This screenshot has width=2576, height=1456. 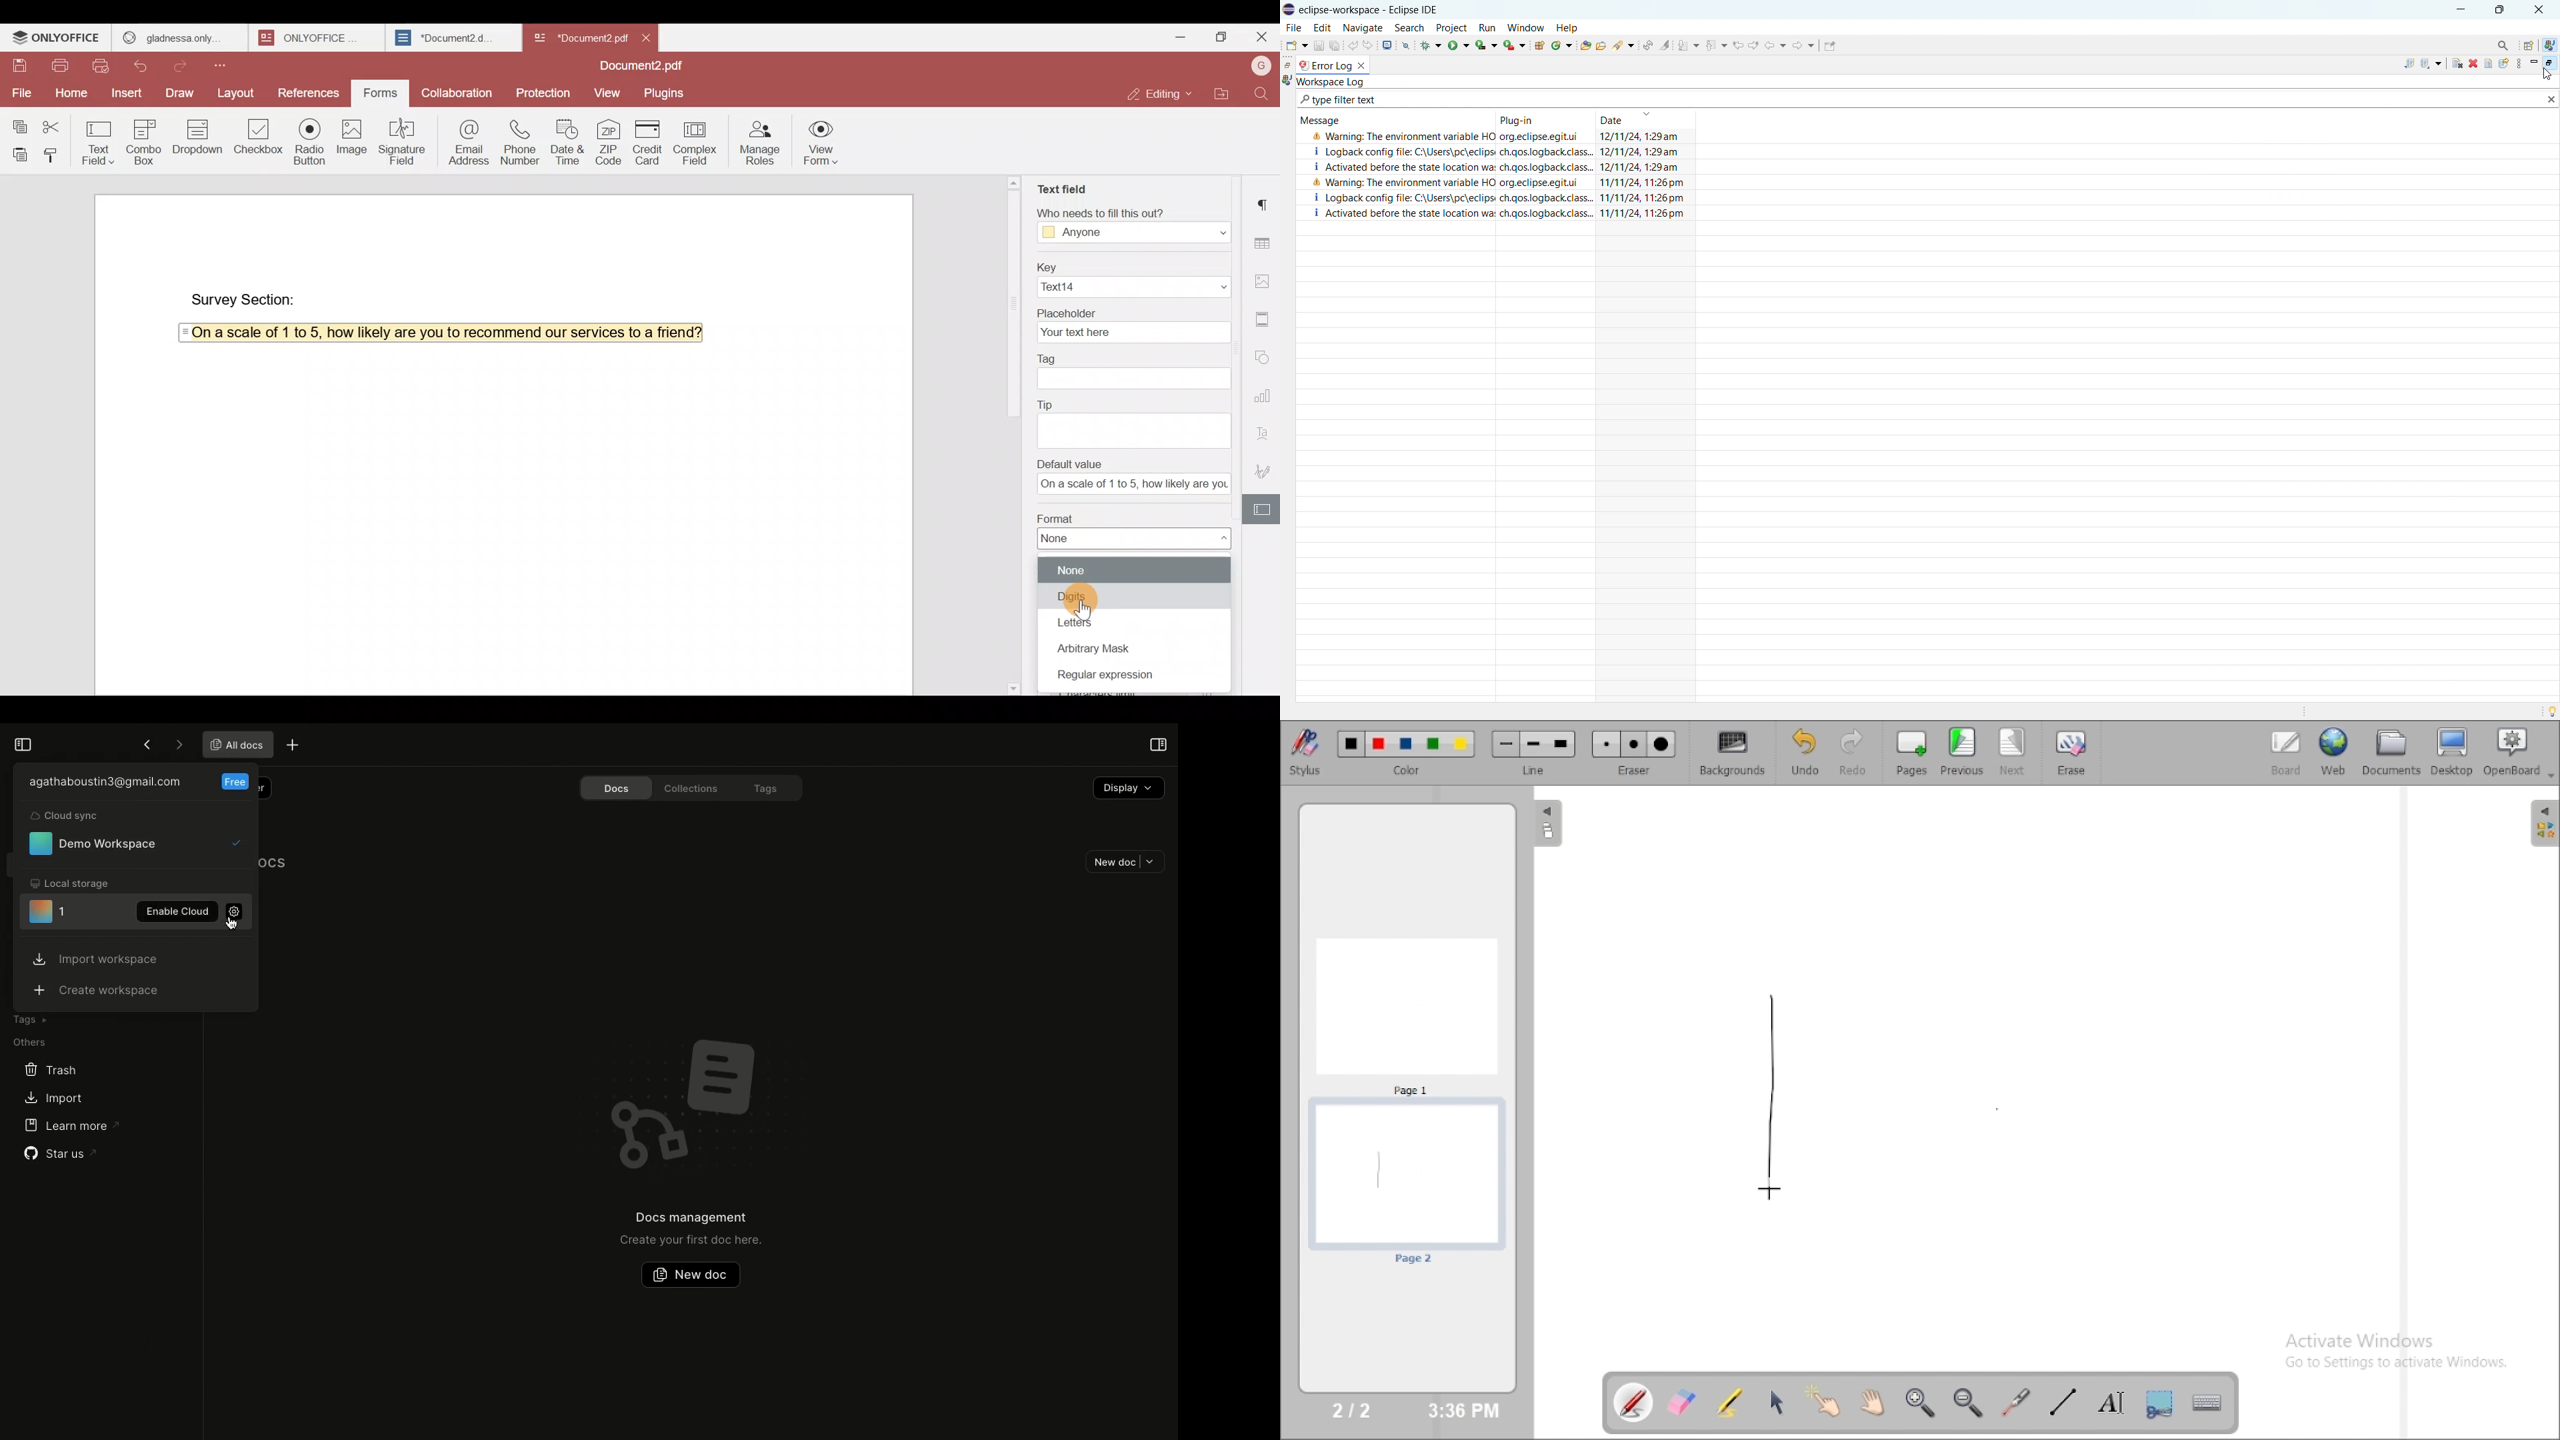 I want to click on erase, so click(x=2070, y=752).